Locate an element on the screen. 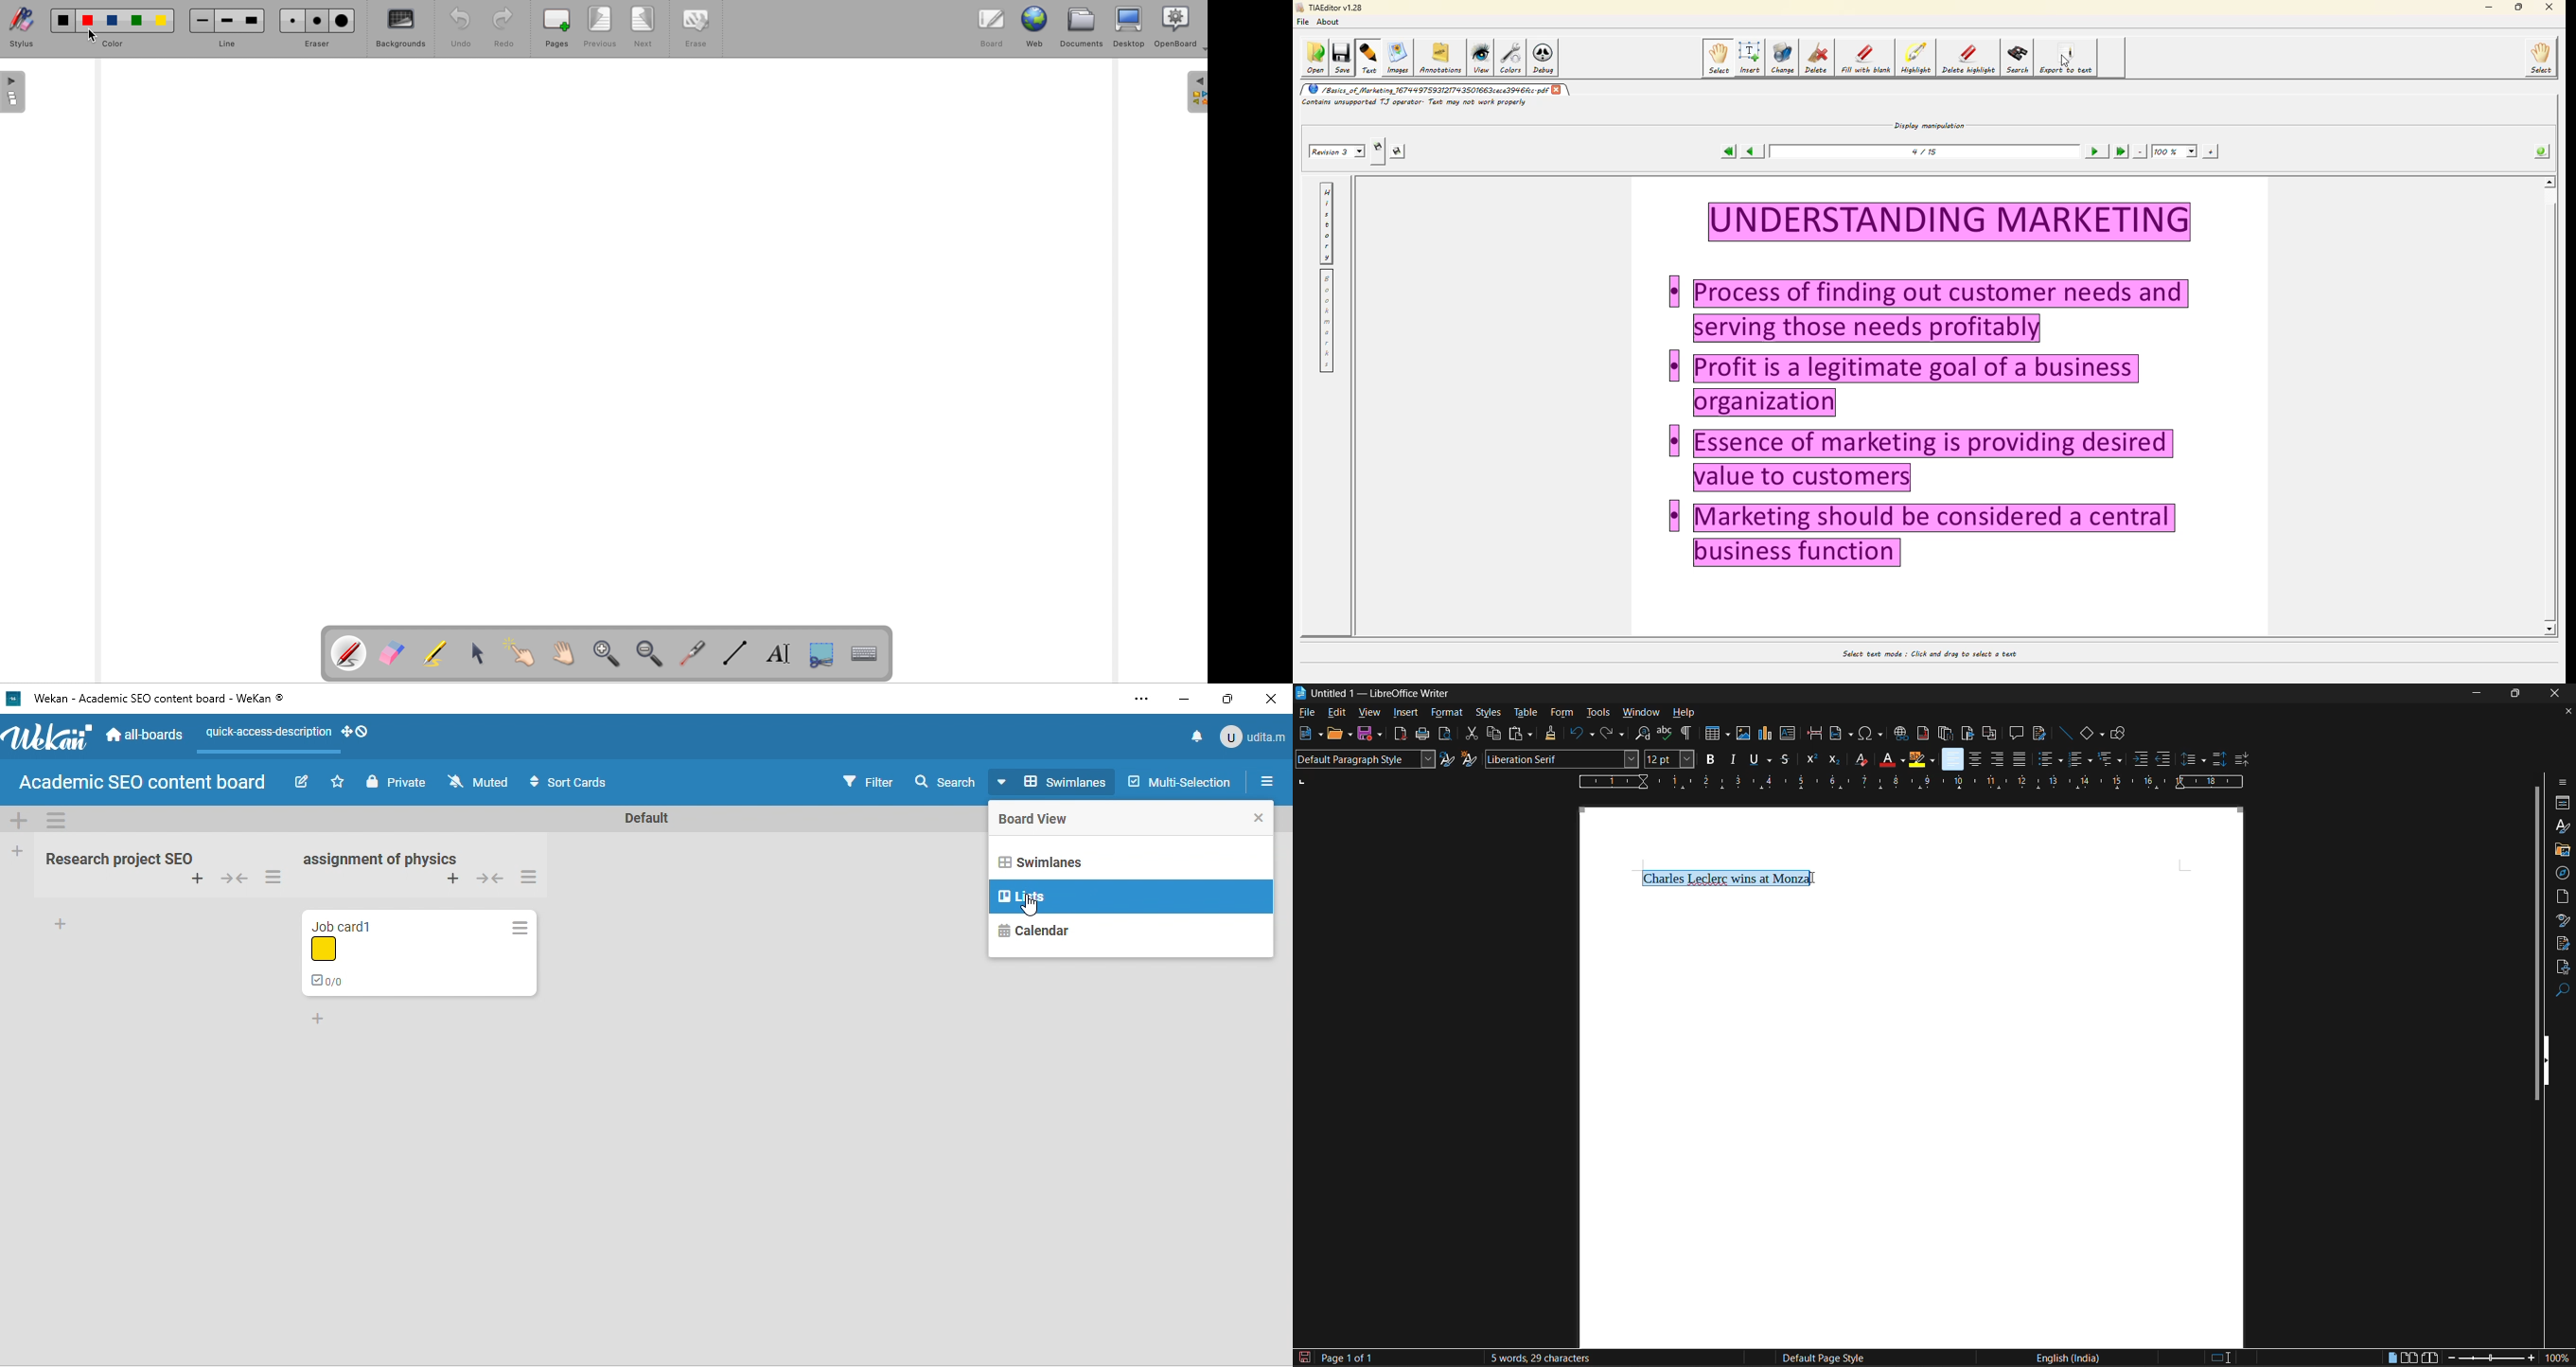 The height and width of the screenshot is (1372, 2576). standard selection is located at coordinates (2221, 1359).